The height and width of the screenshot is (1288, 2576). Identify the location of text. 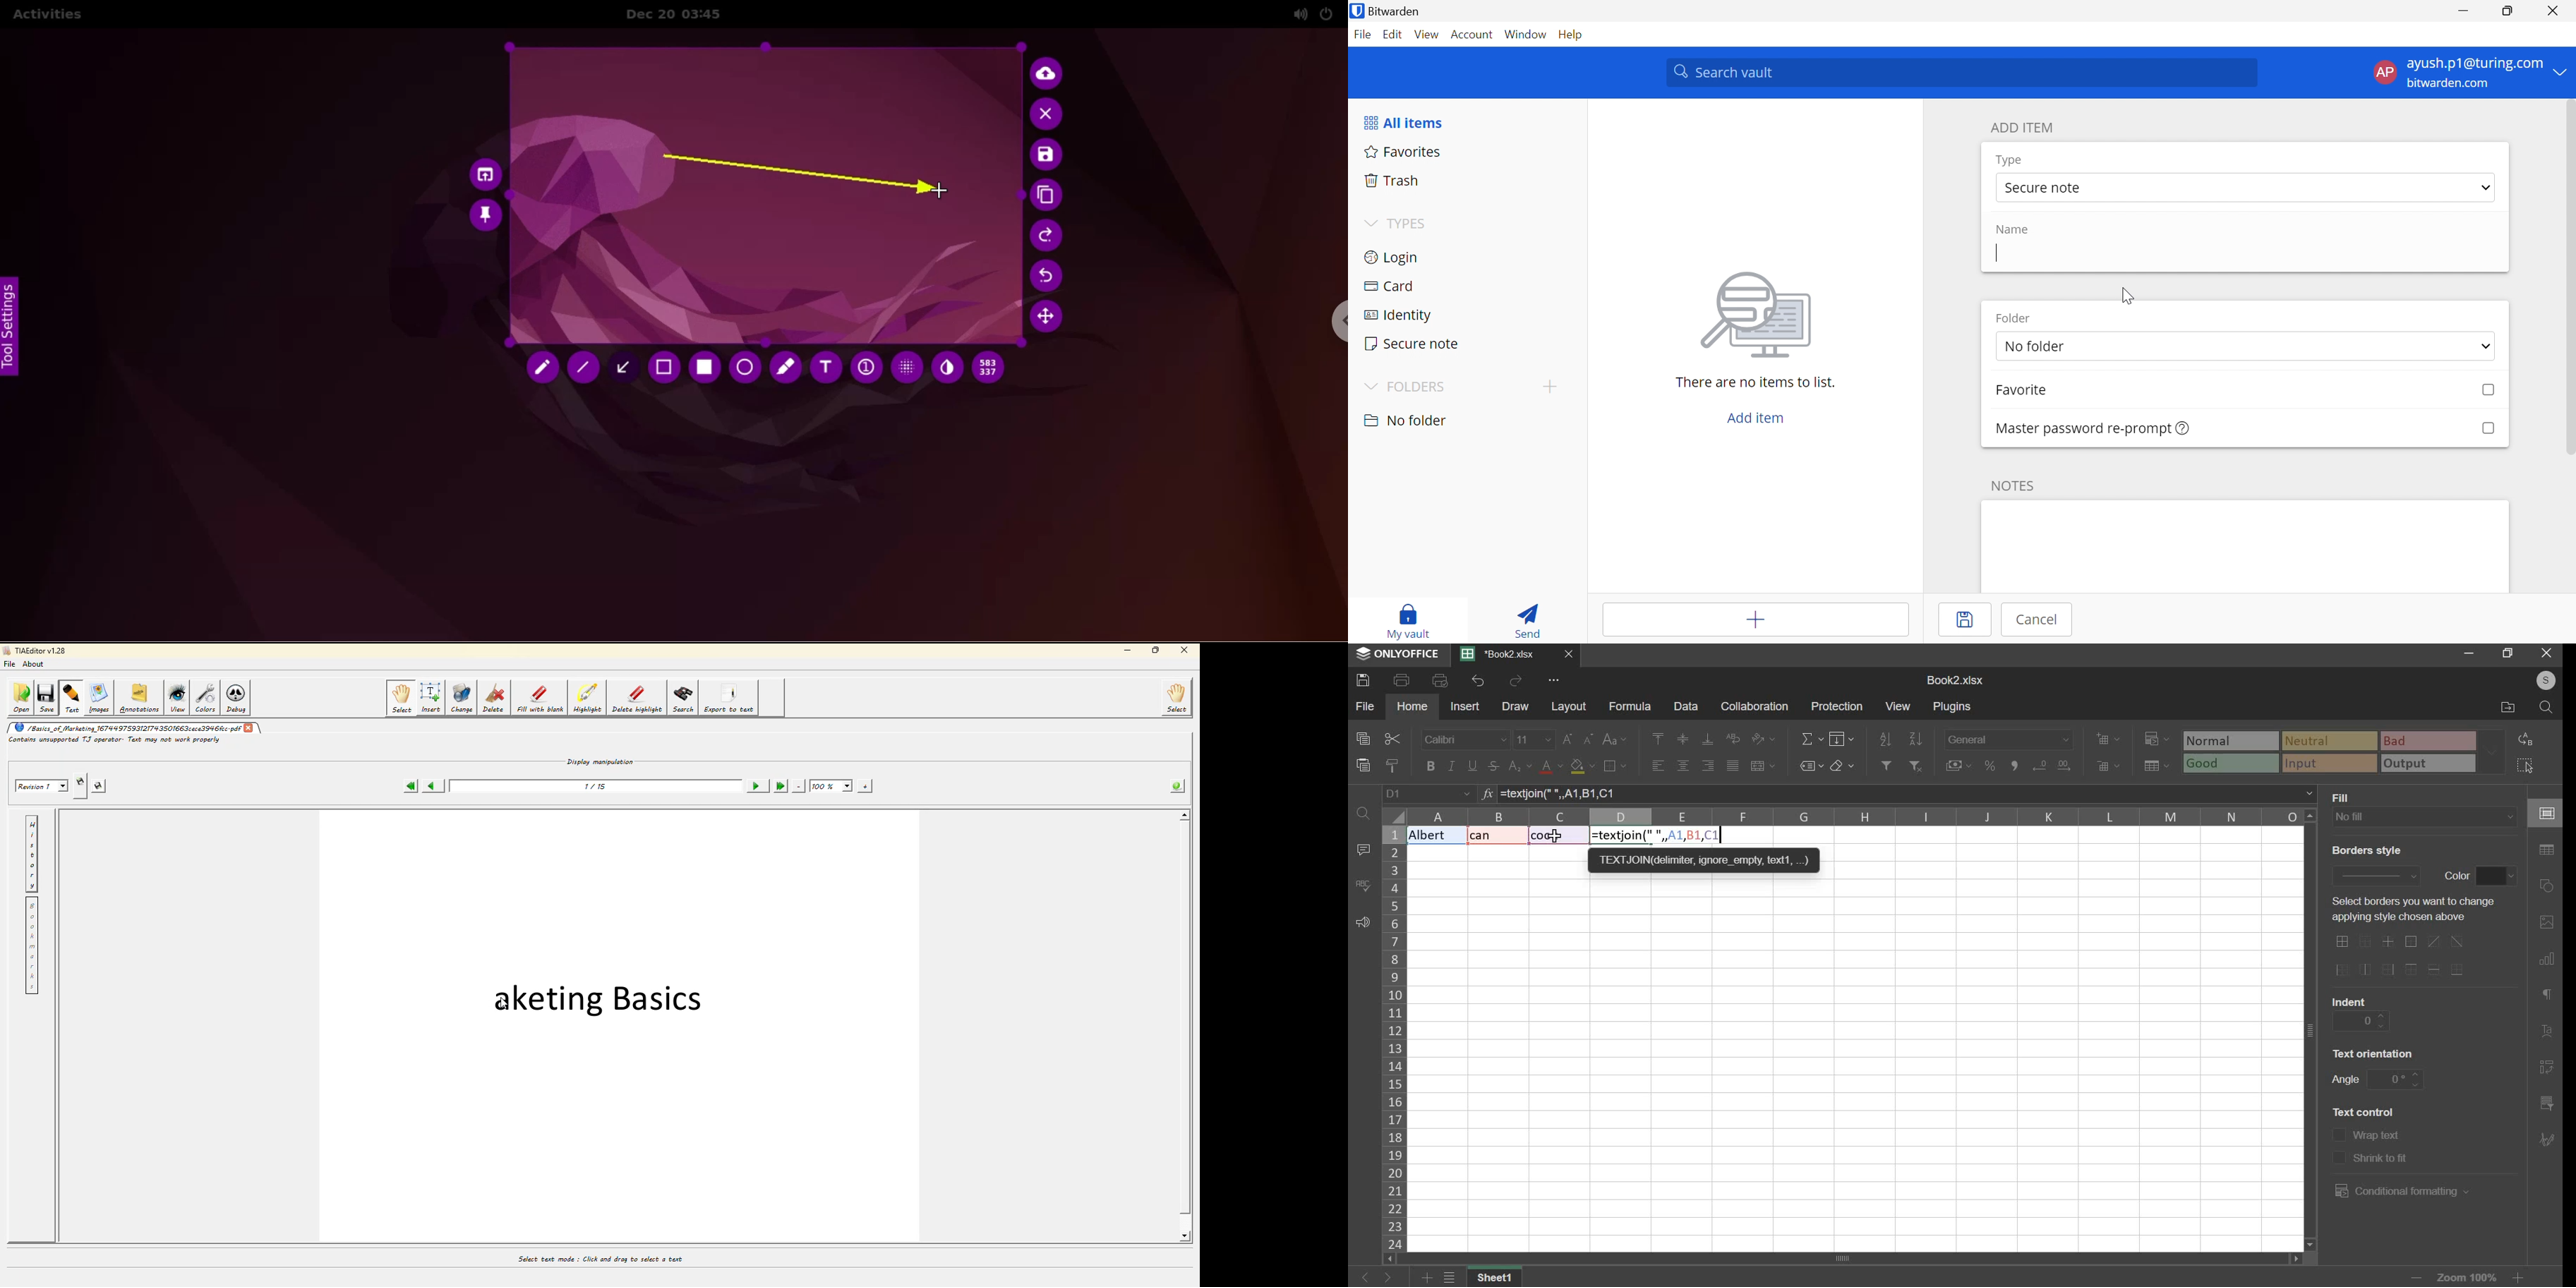
(2375, 1052).